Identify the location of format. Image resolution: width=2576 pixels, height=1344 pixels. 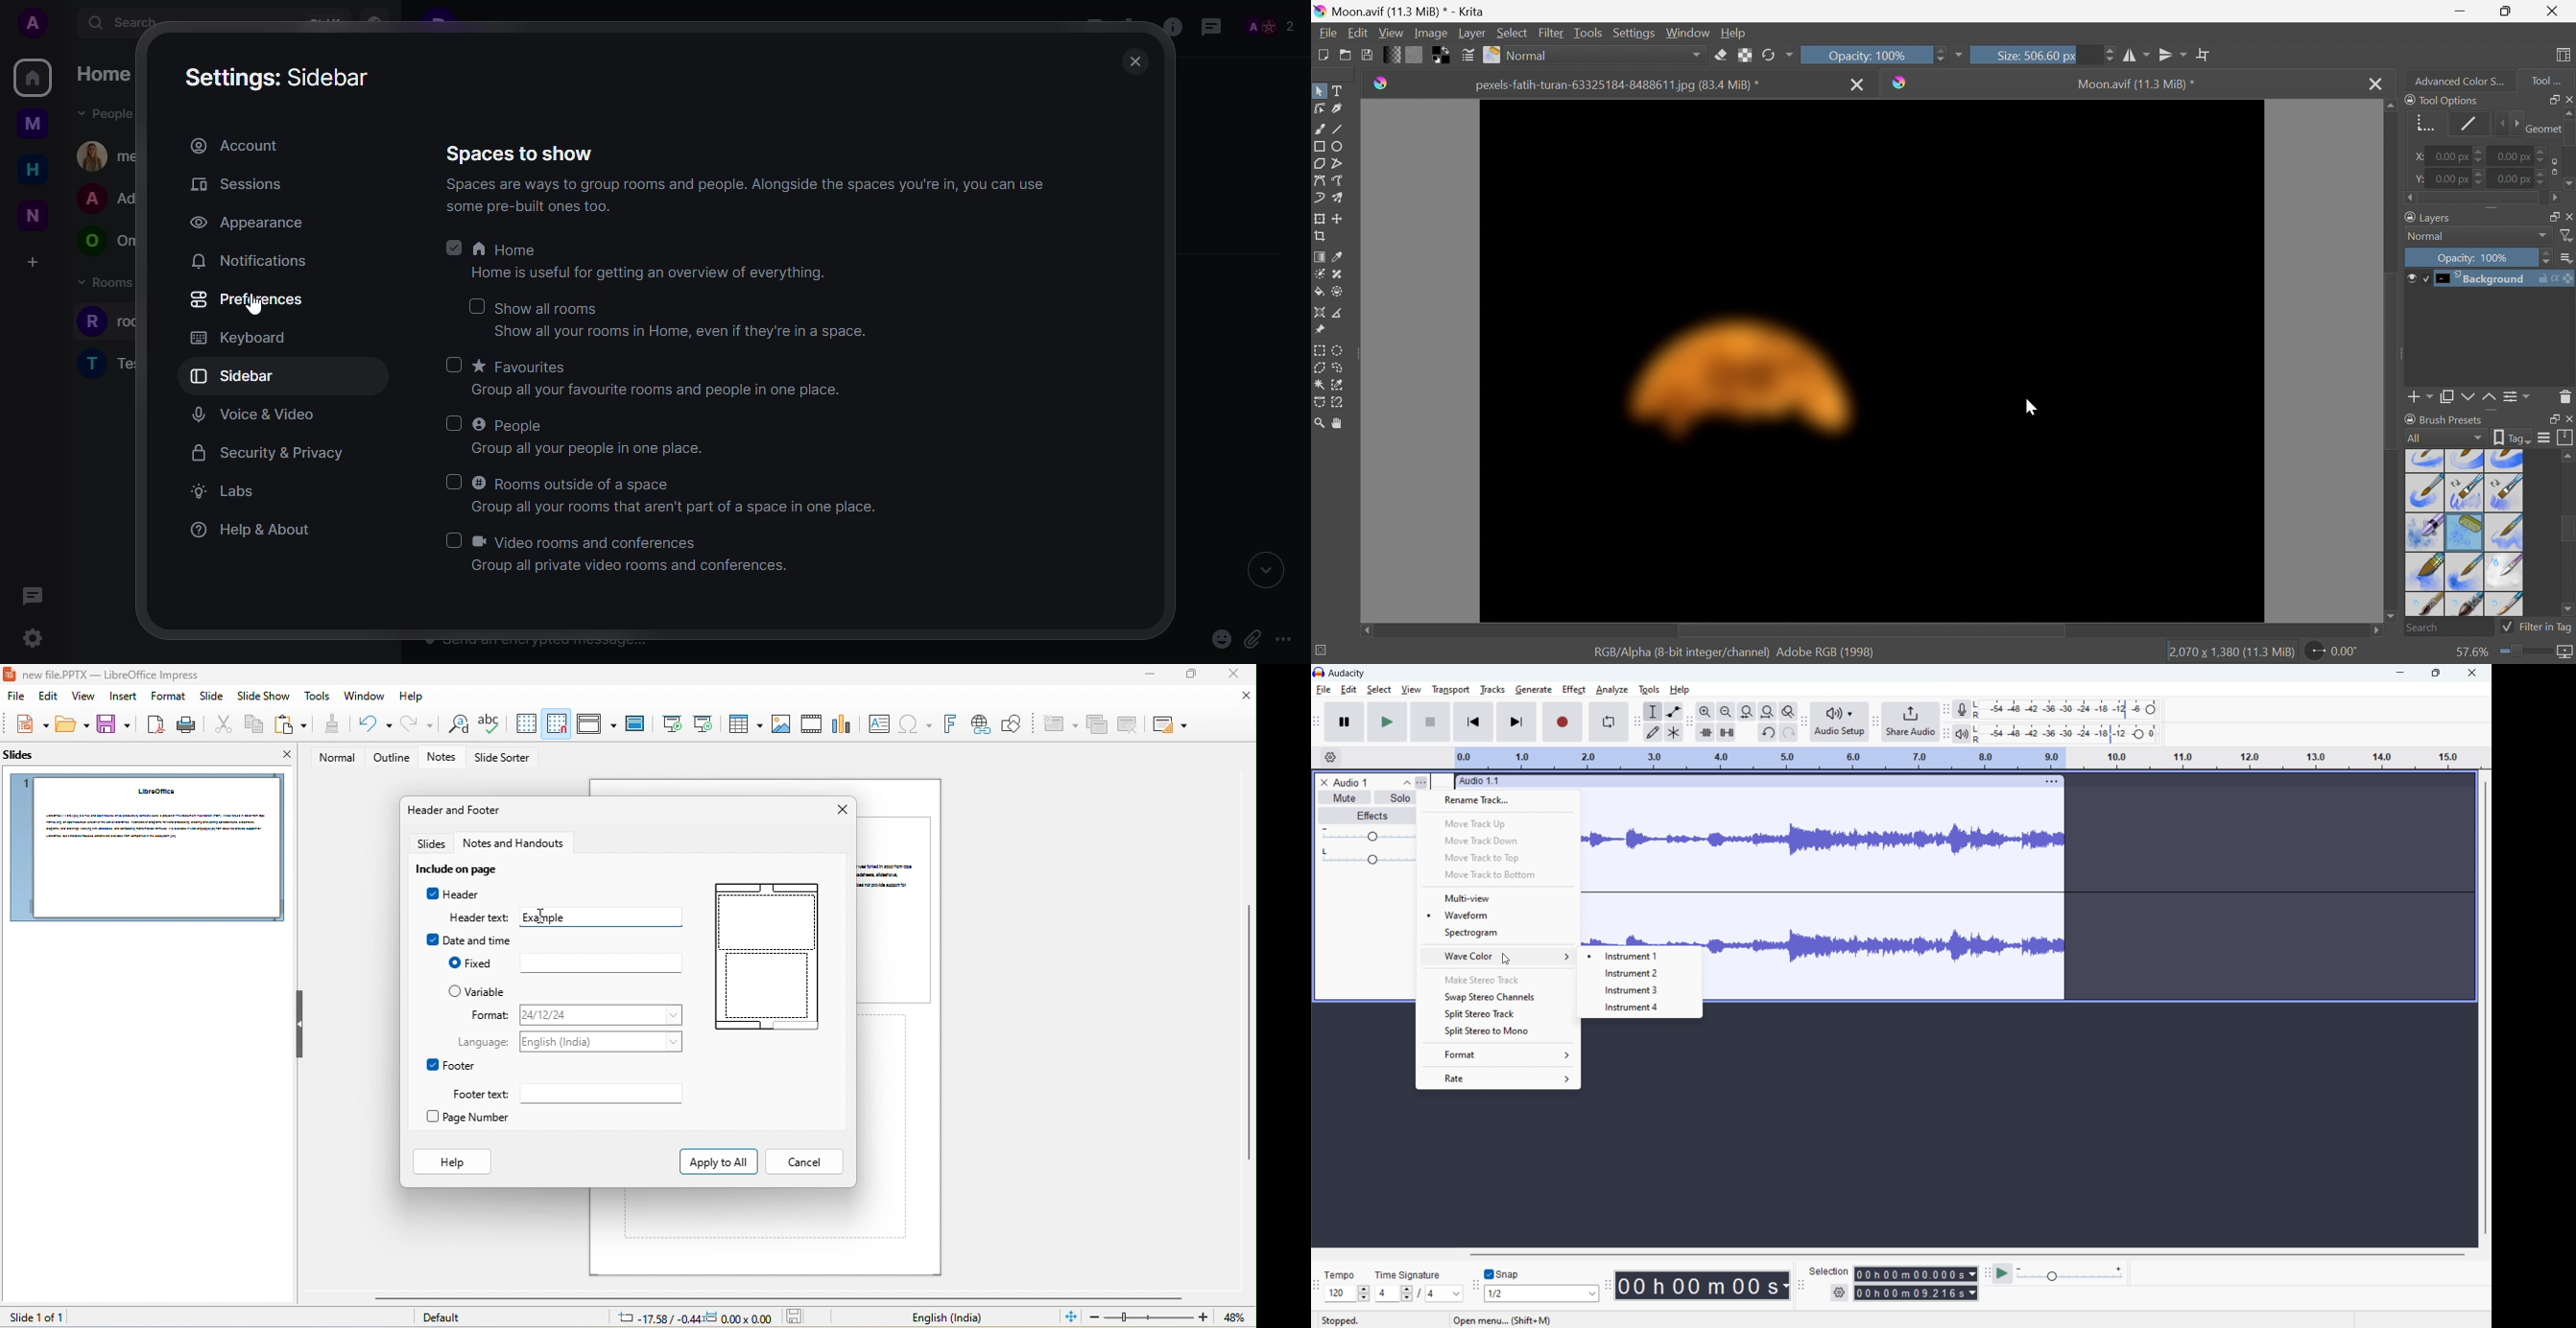
(1497, 1056).